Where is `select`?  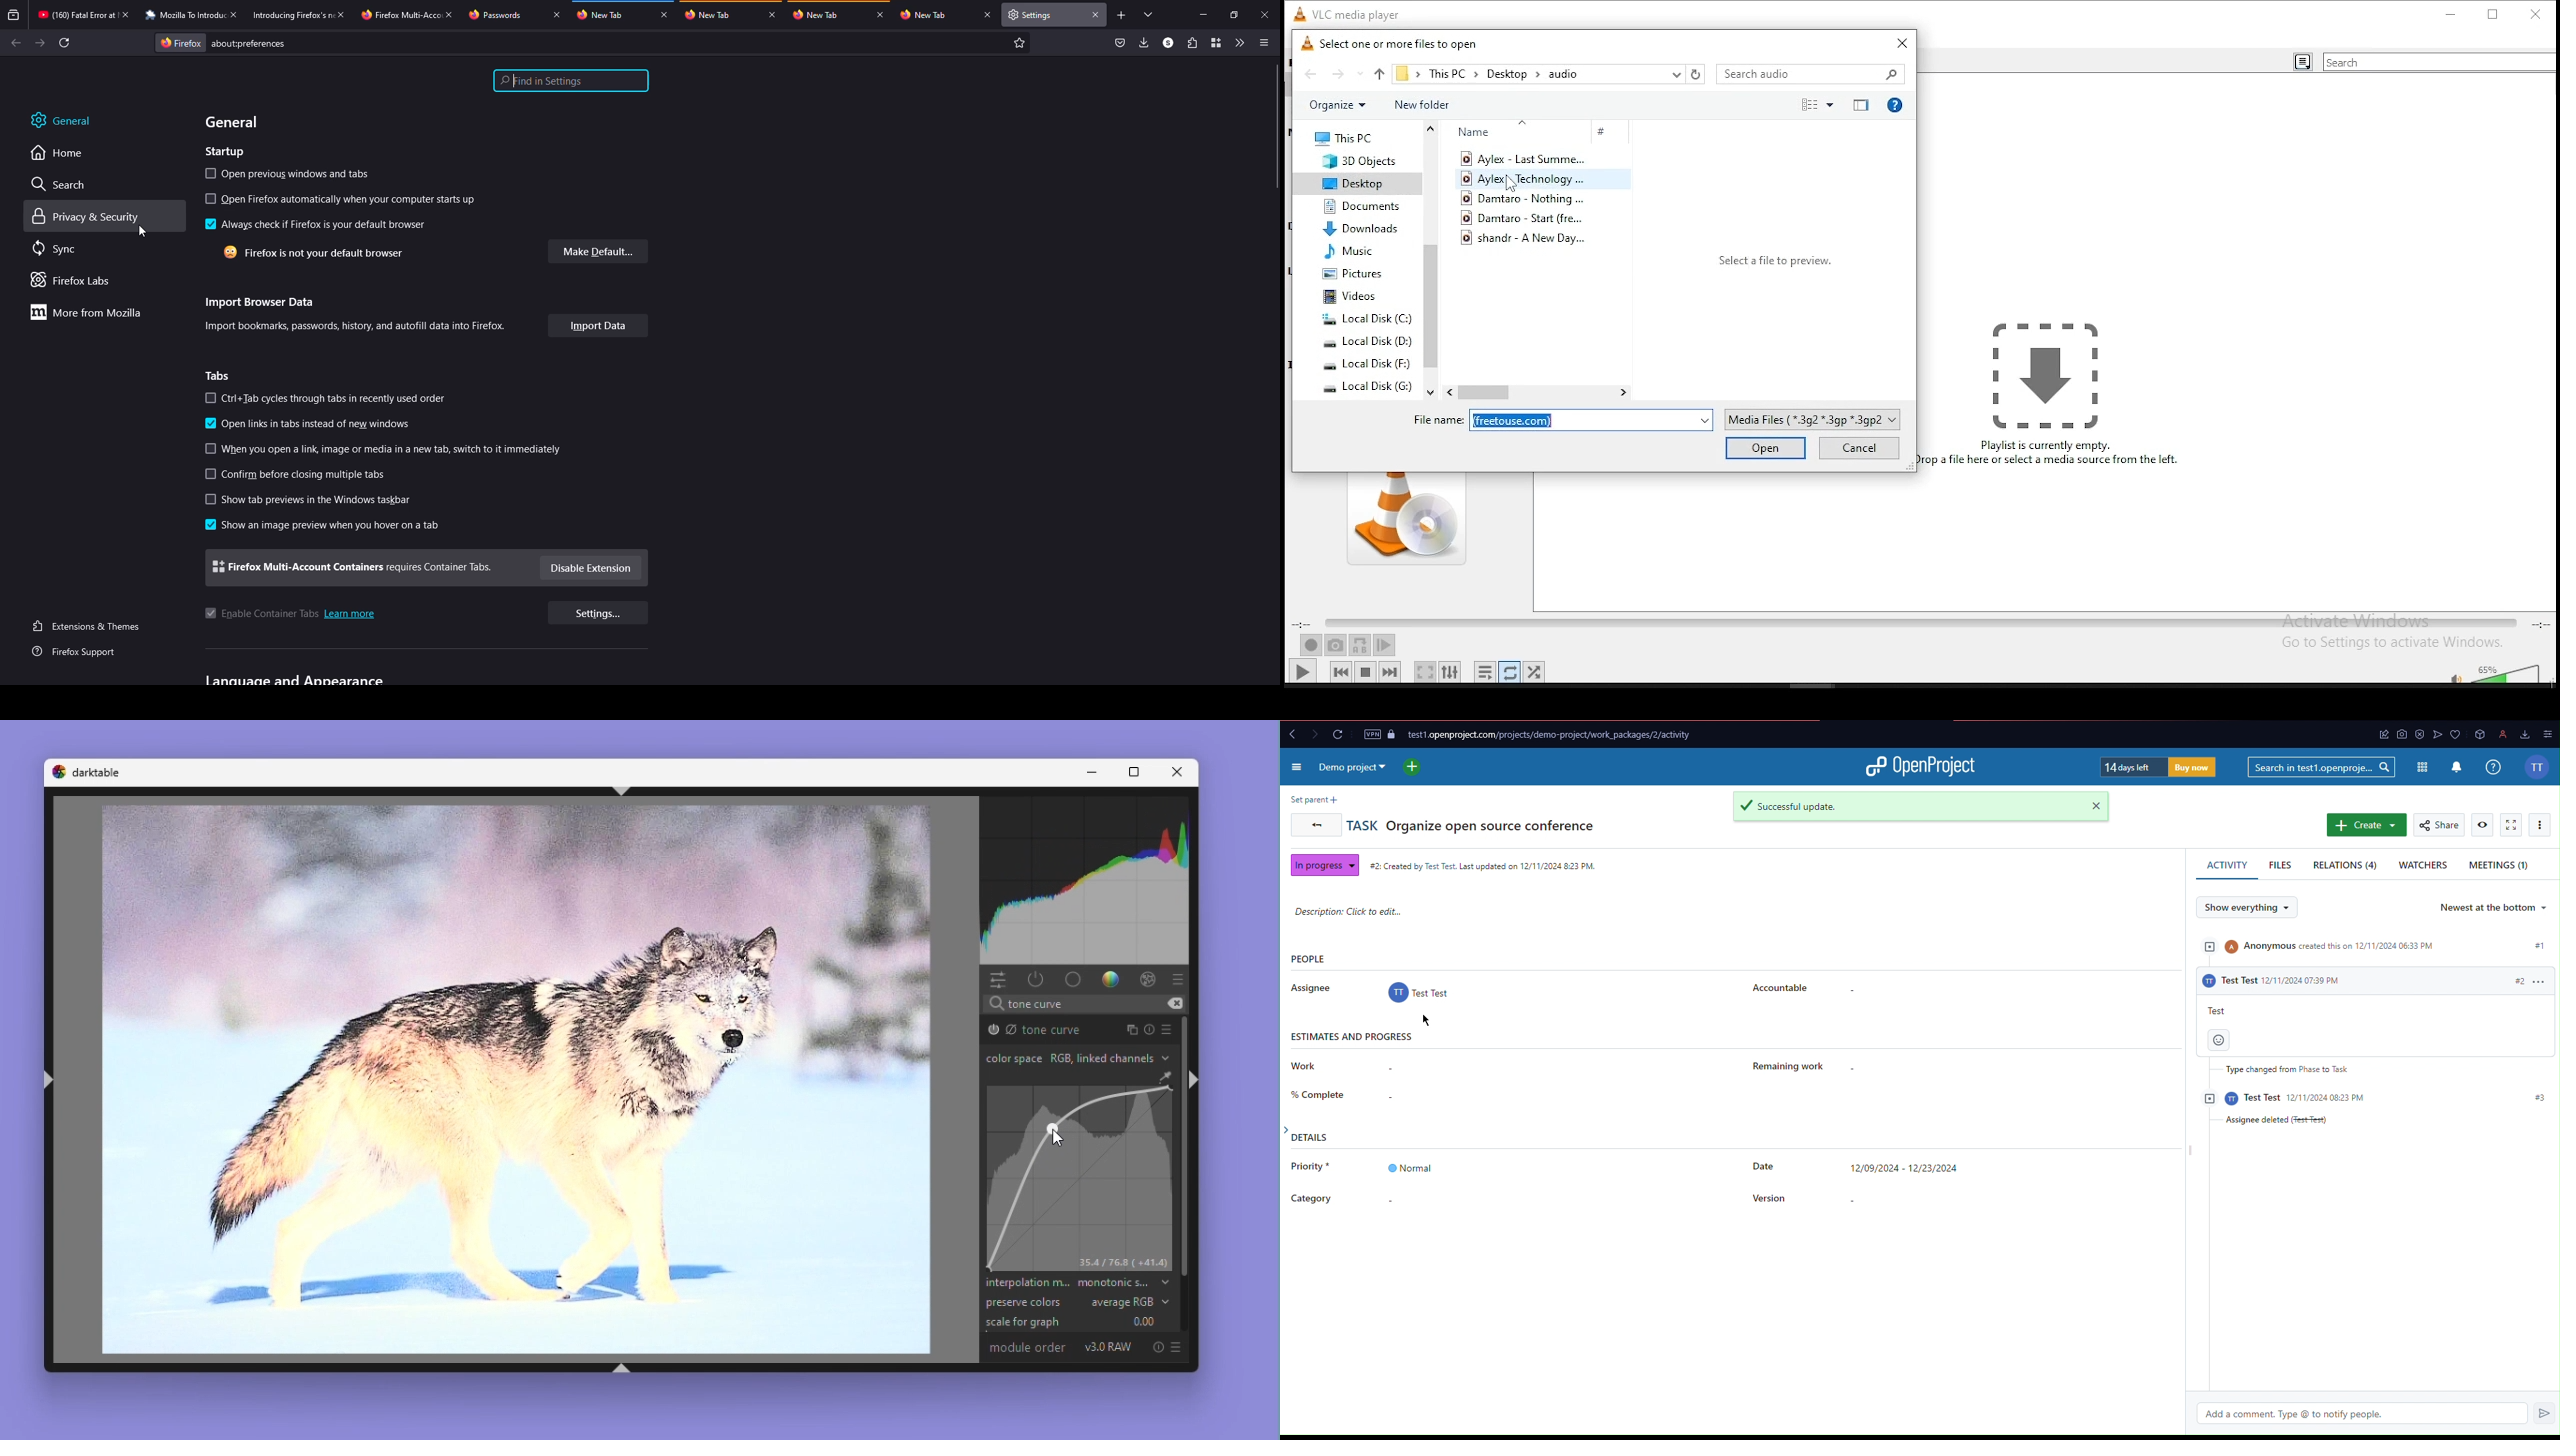
select is located at coordinates (209, 199).